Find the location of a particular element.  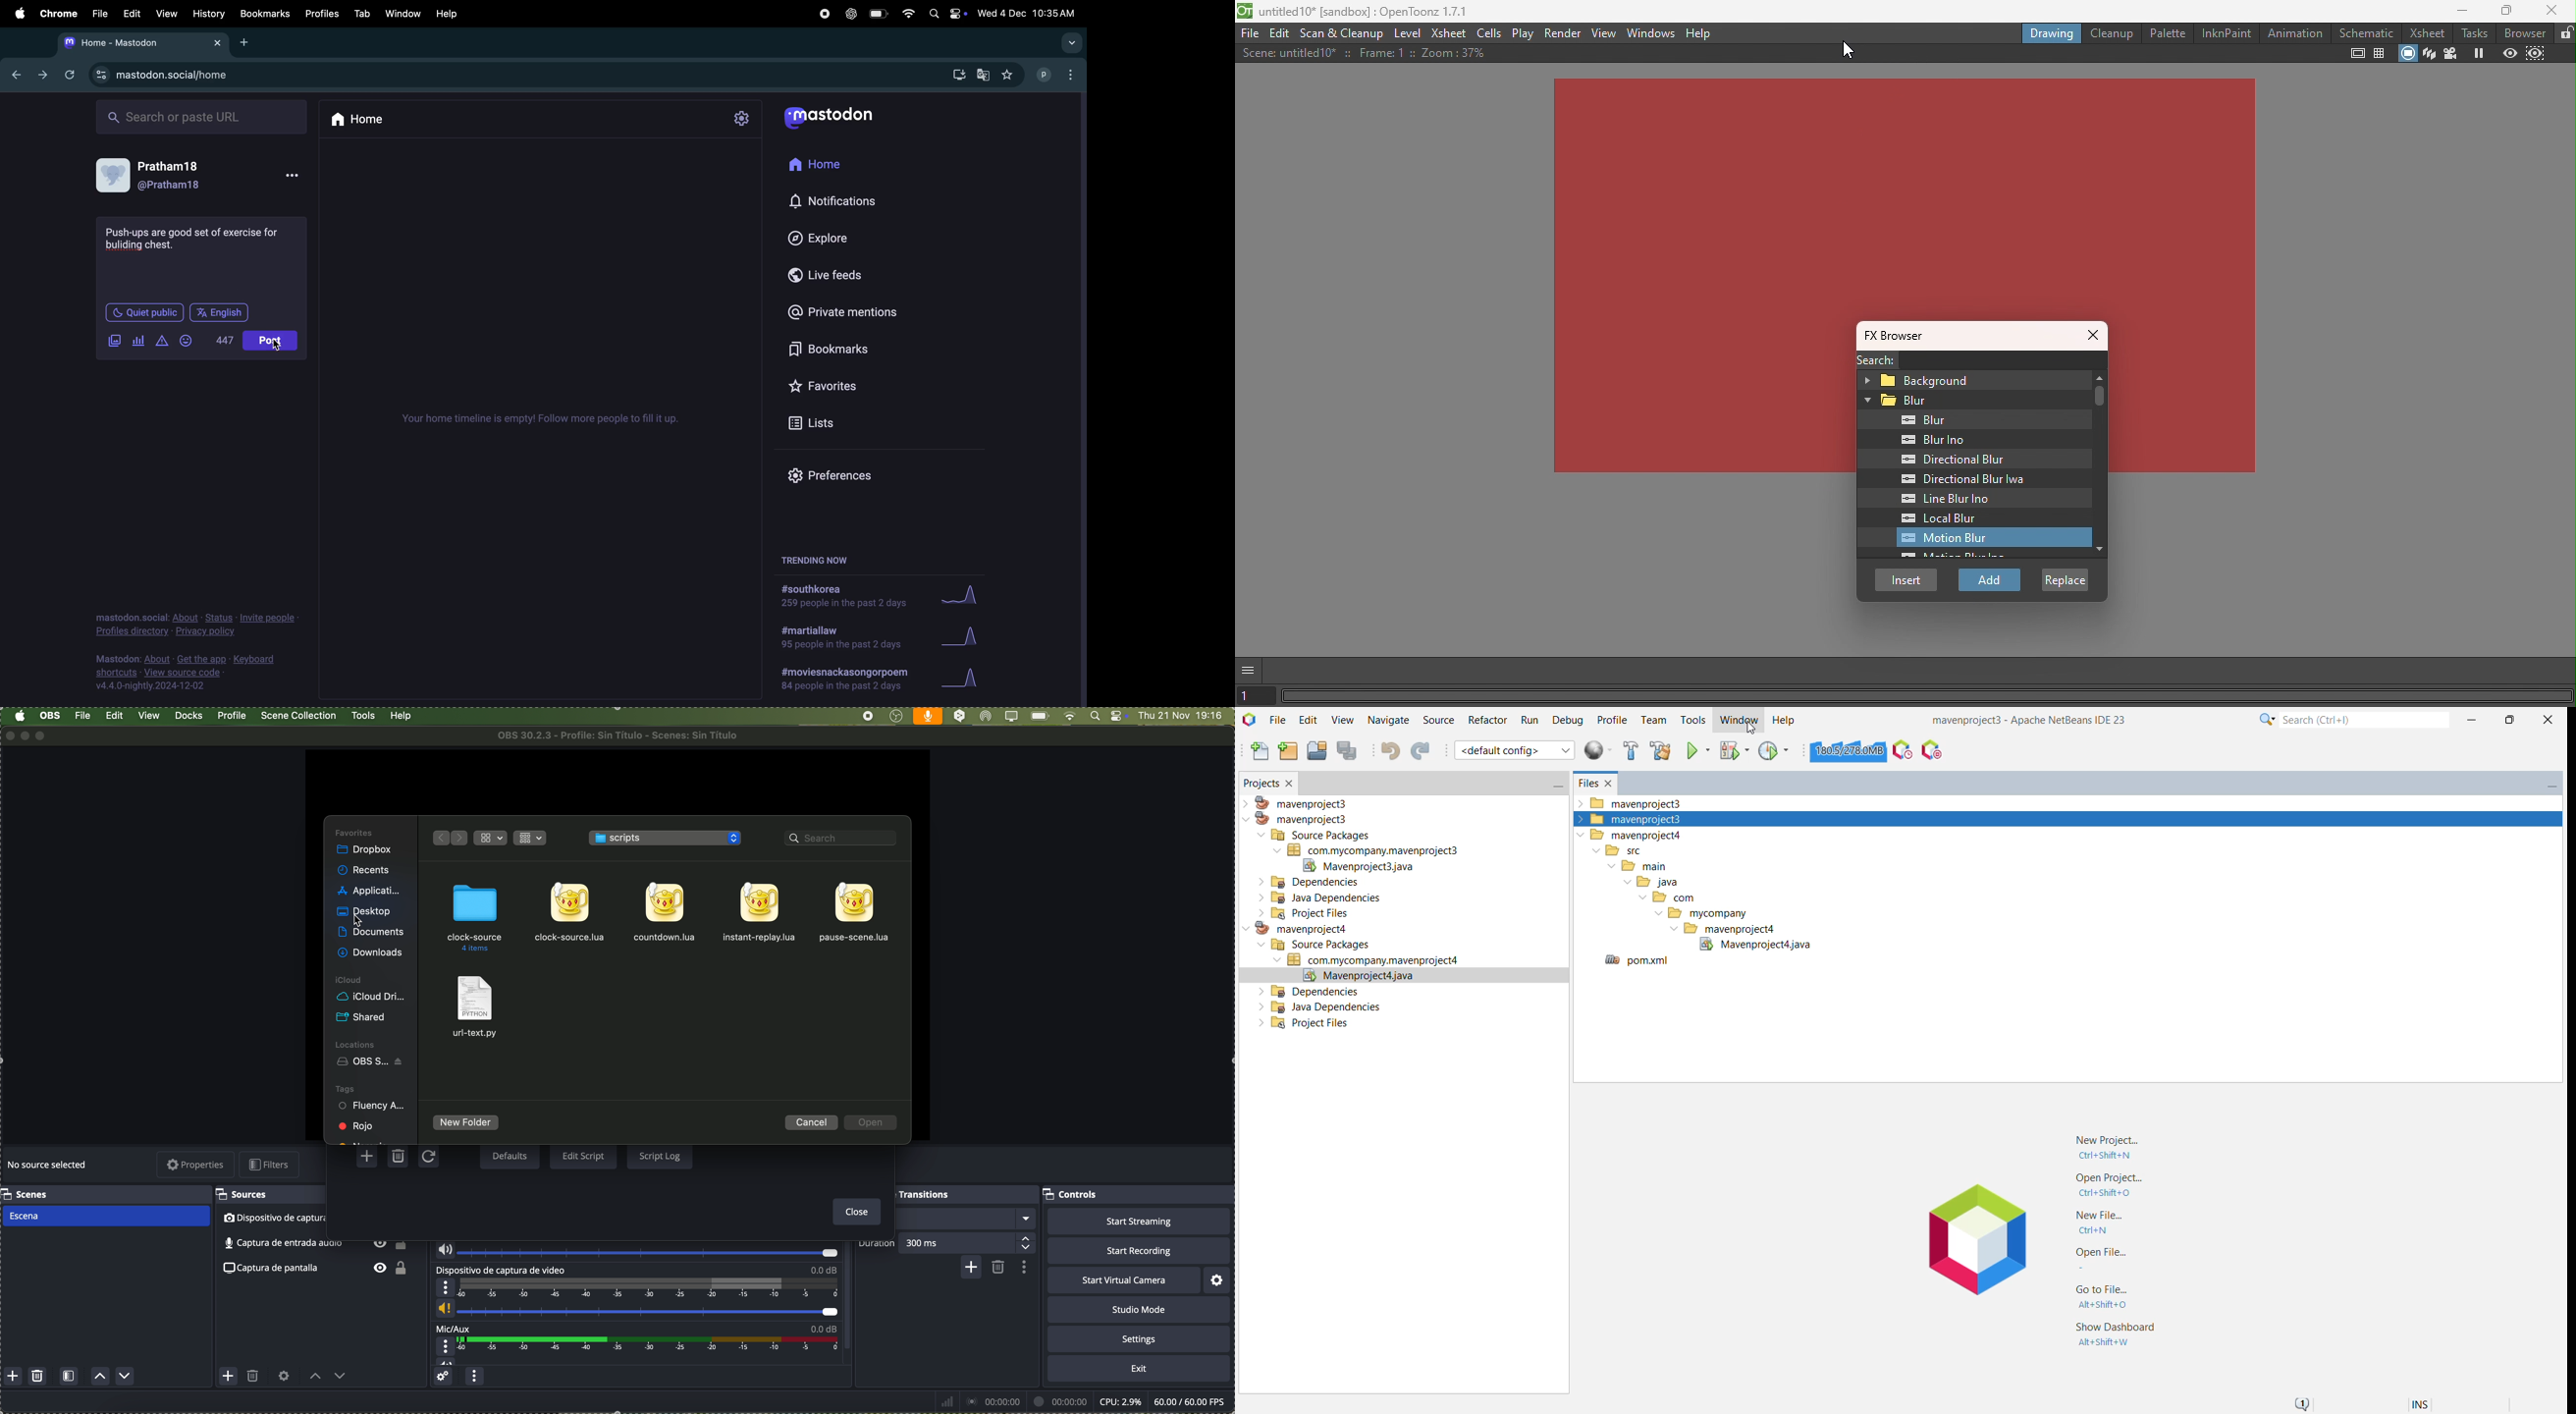

remove is located at coordinates (999, 1268).